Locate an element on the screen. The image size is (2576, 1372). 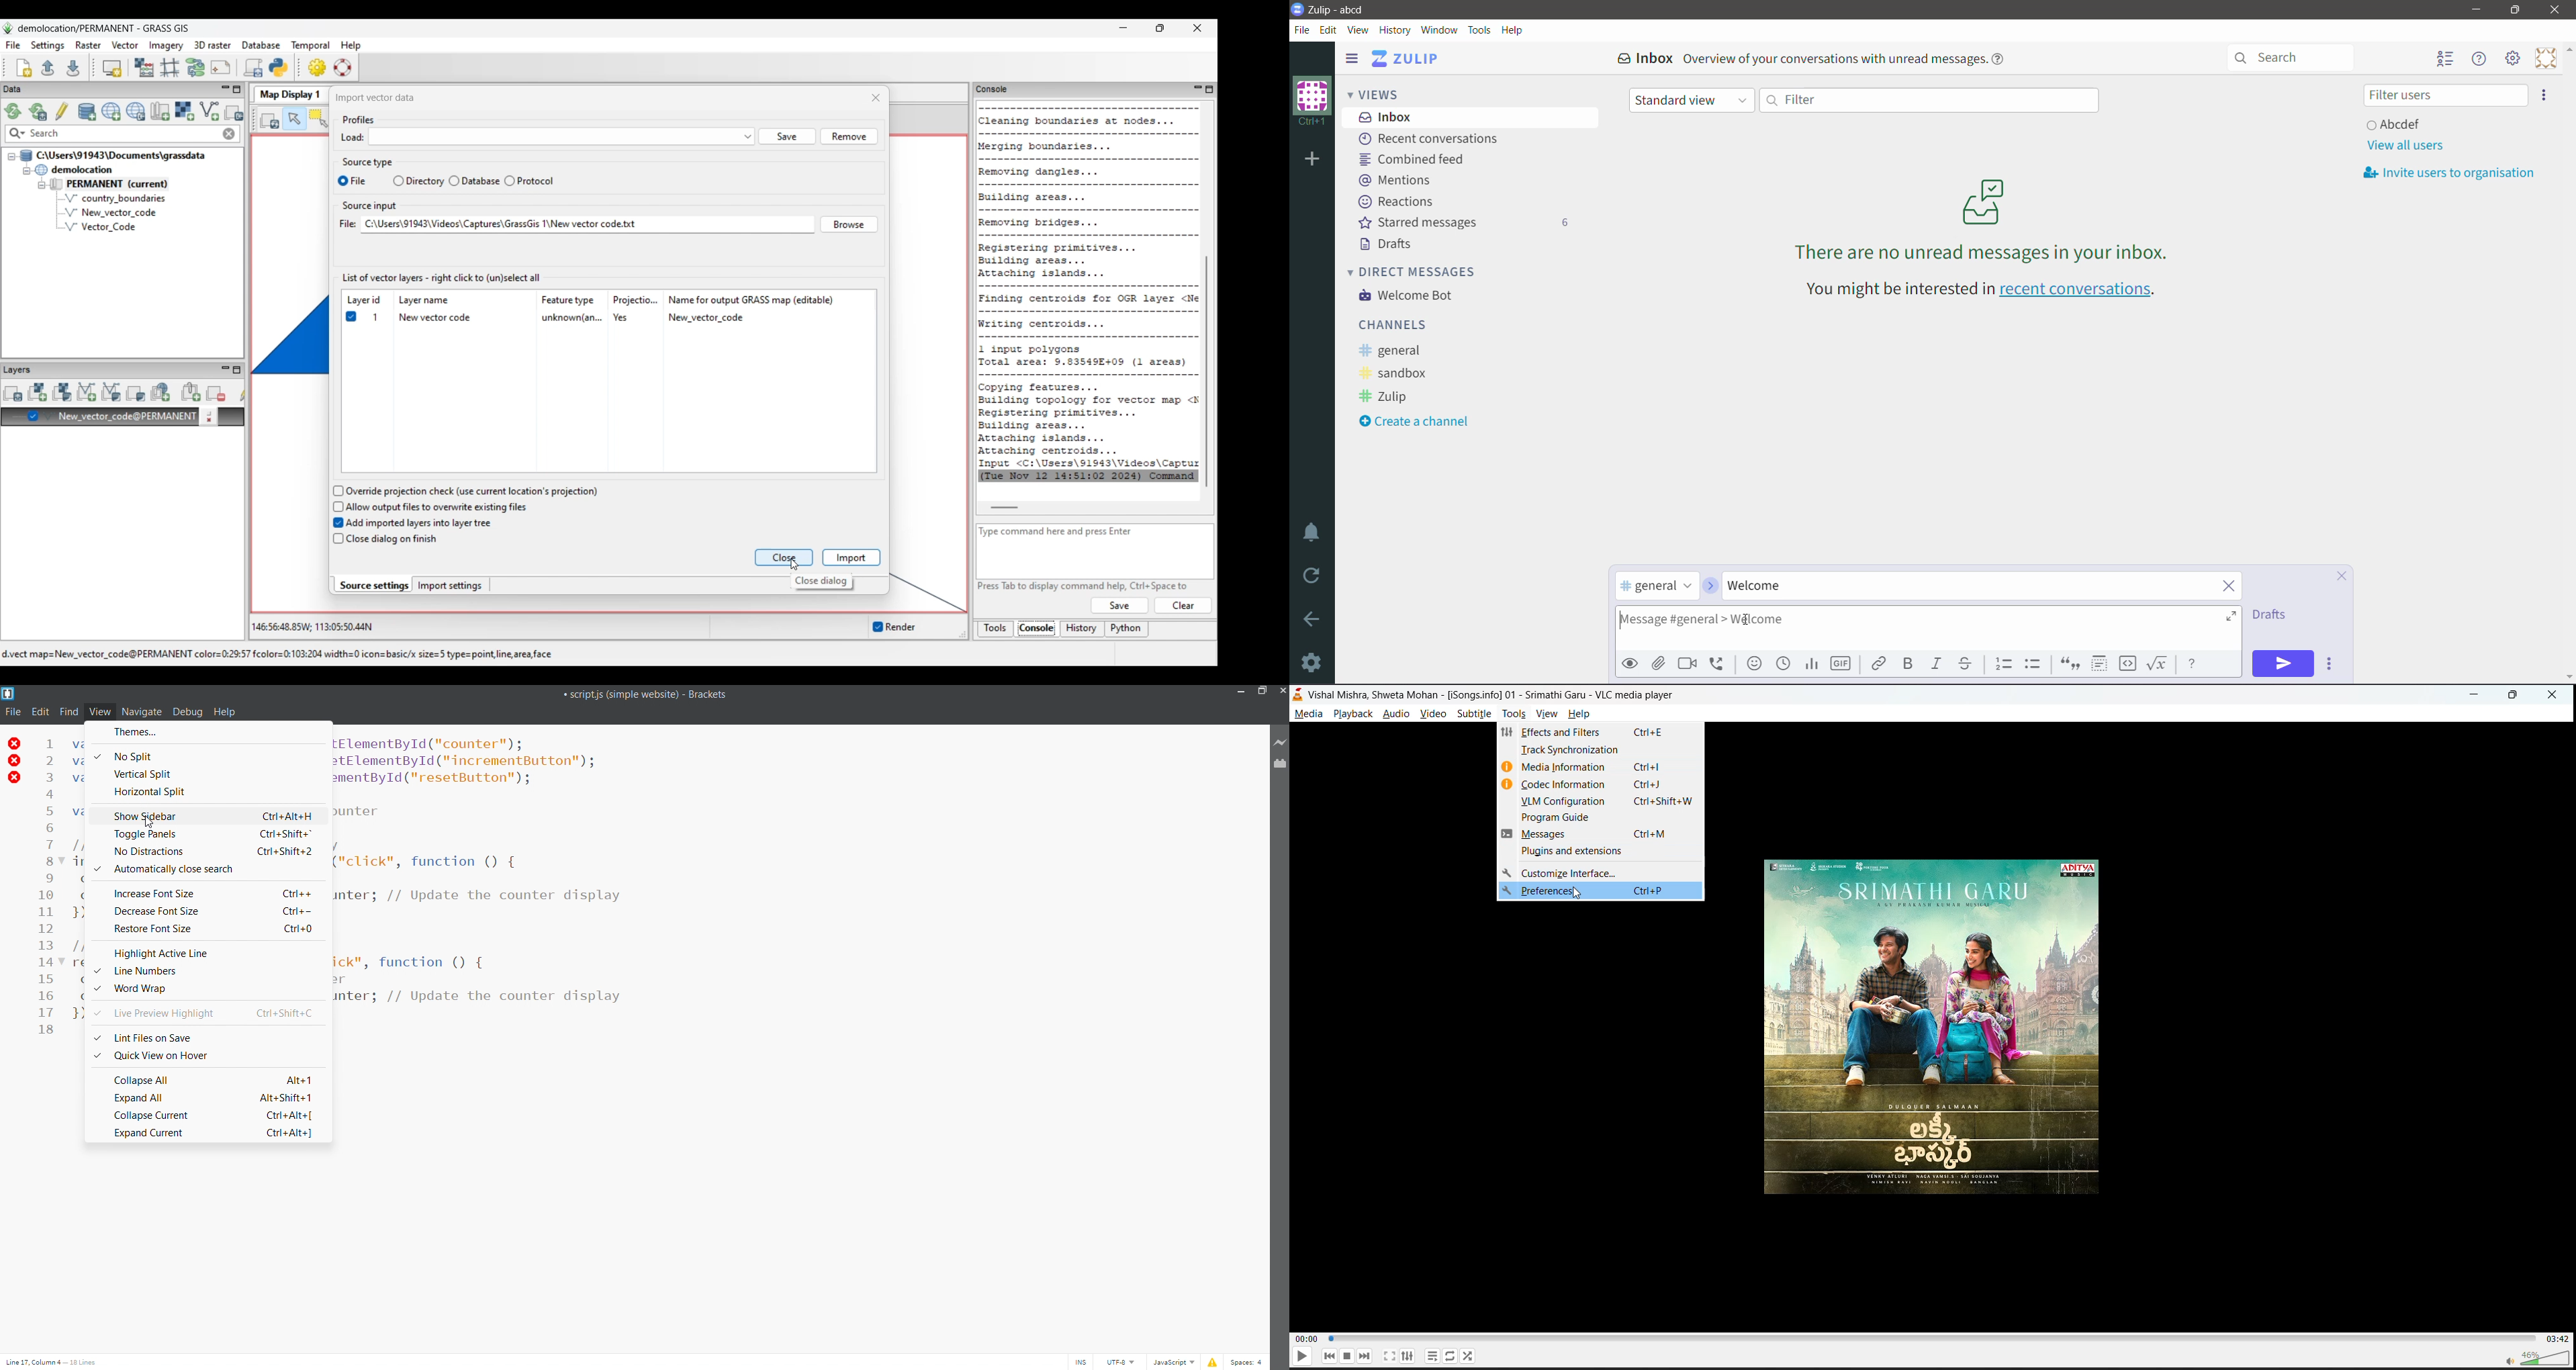
Edit is located at coordinates (1329, 29).